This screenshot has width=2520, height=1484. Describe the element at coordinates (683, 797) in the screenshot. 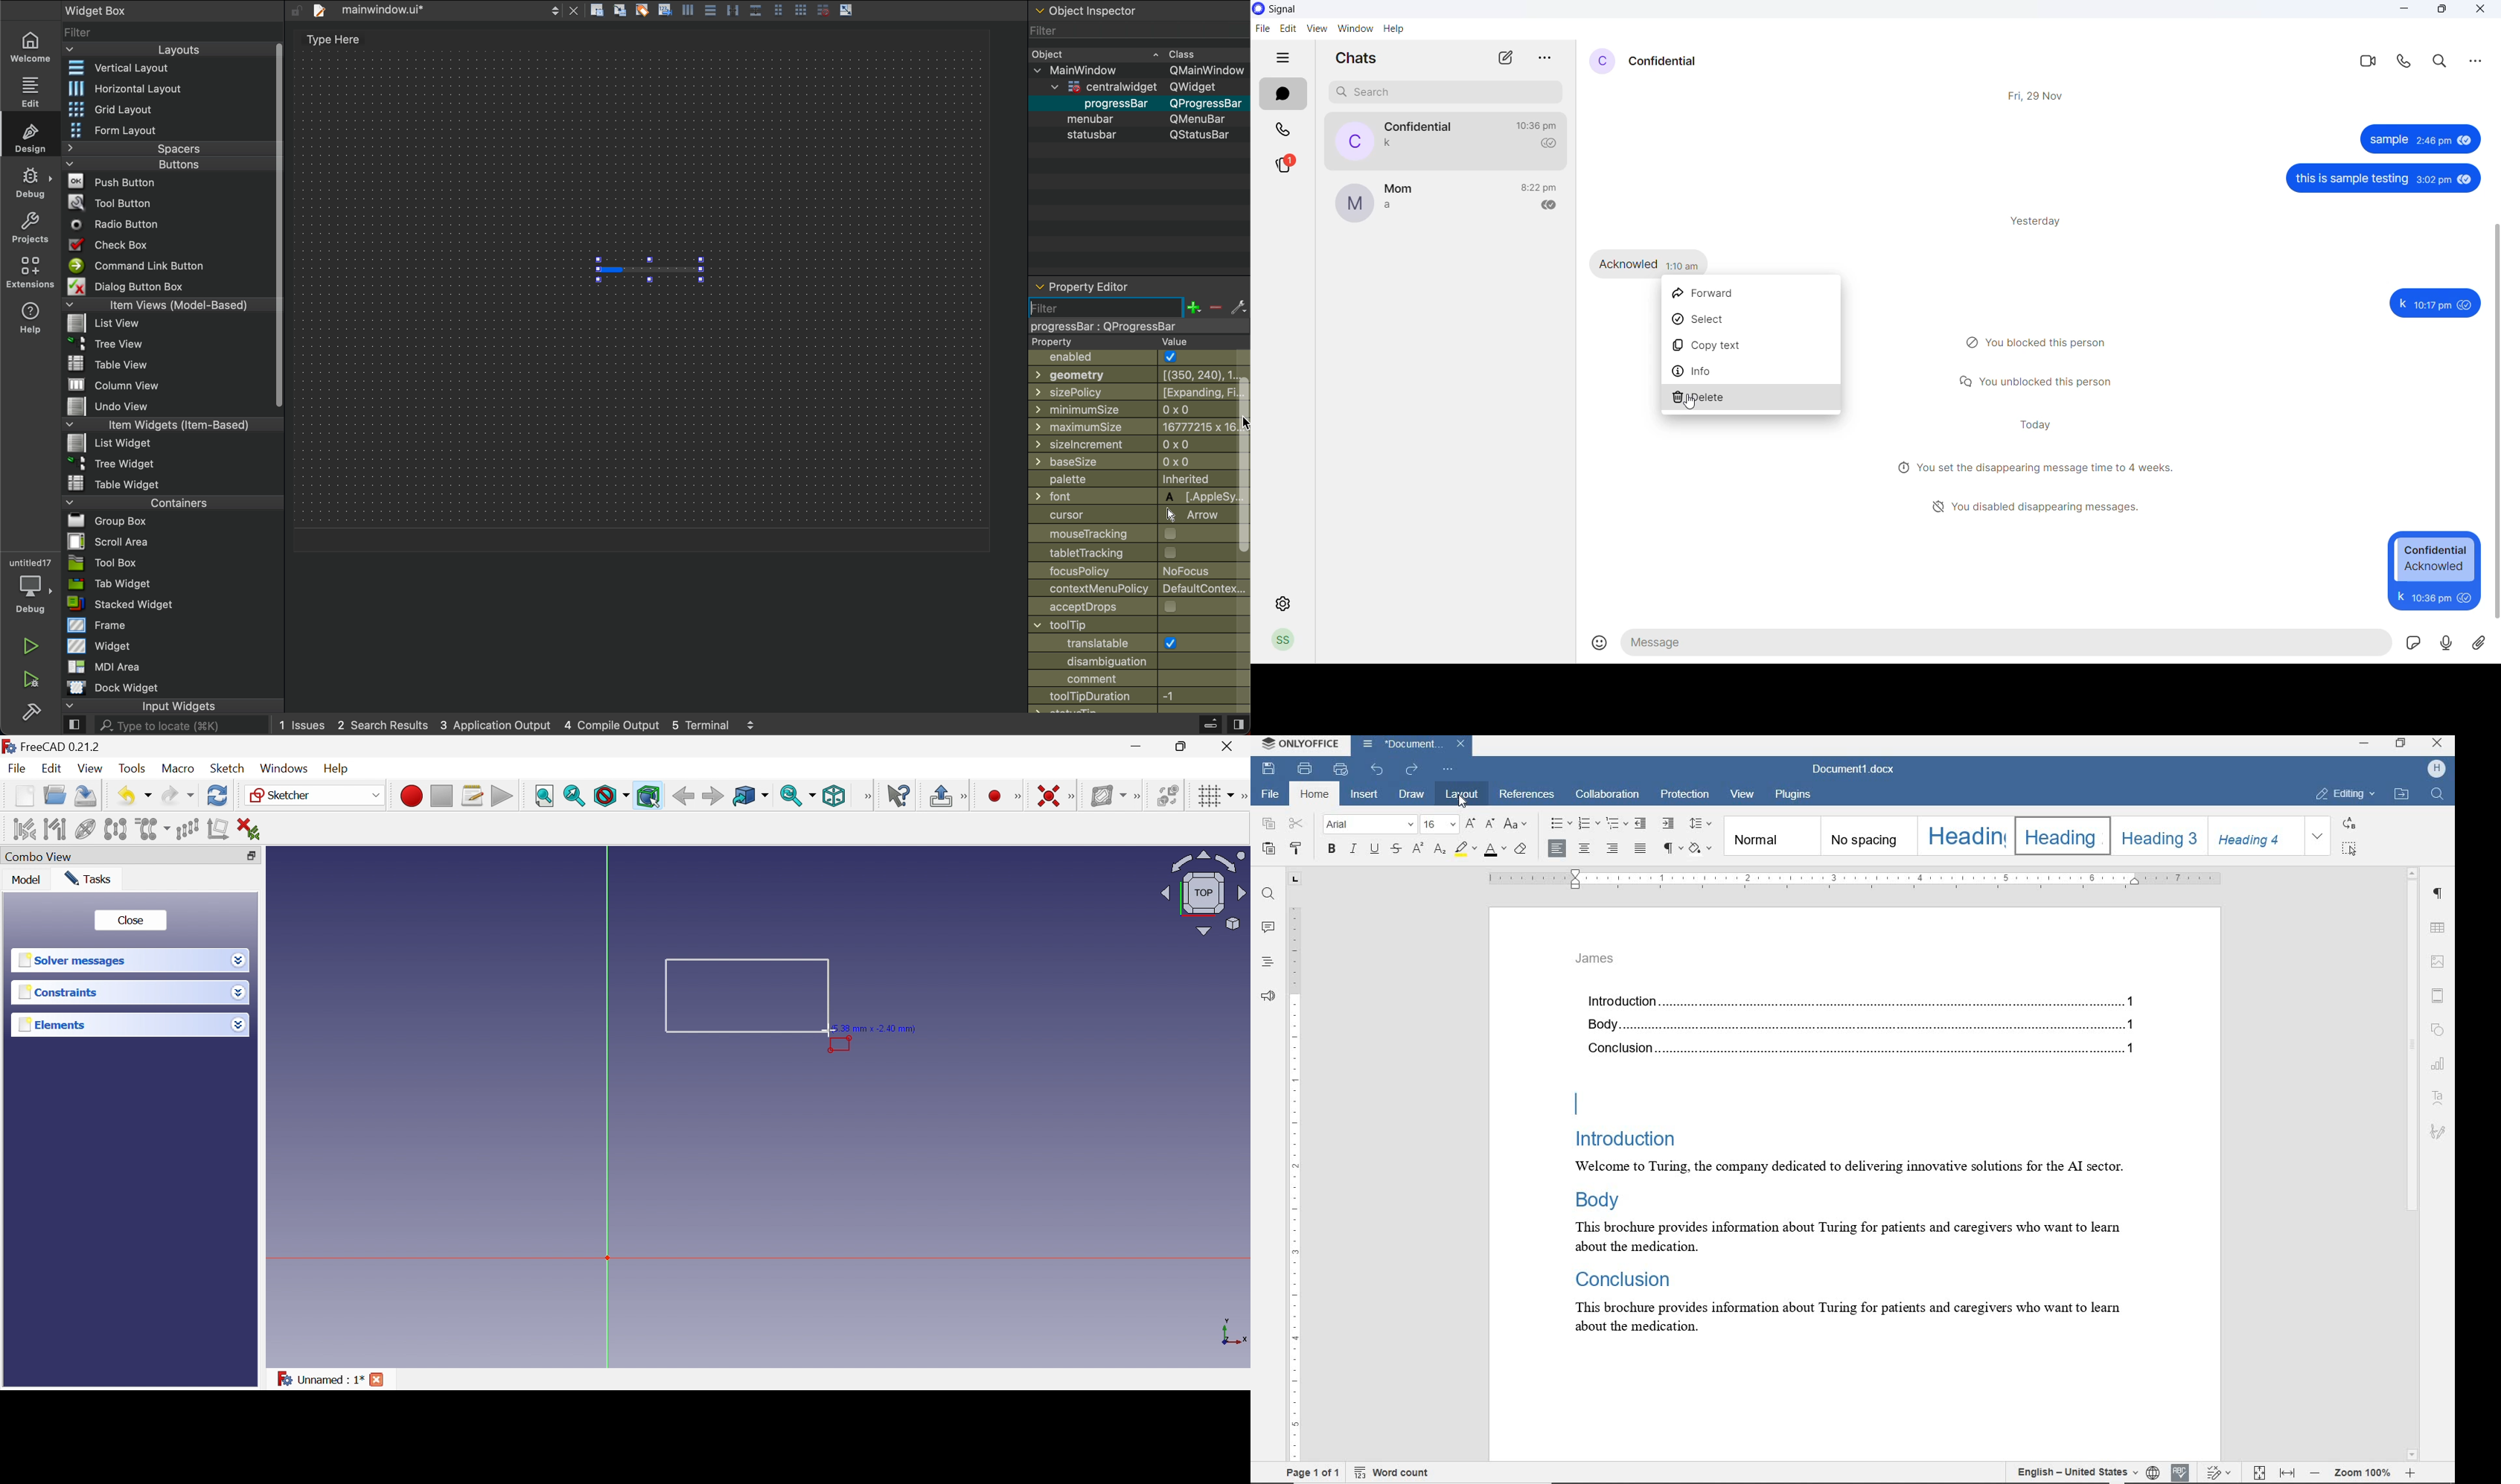

I see `Back` at that location.